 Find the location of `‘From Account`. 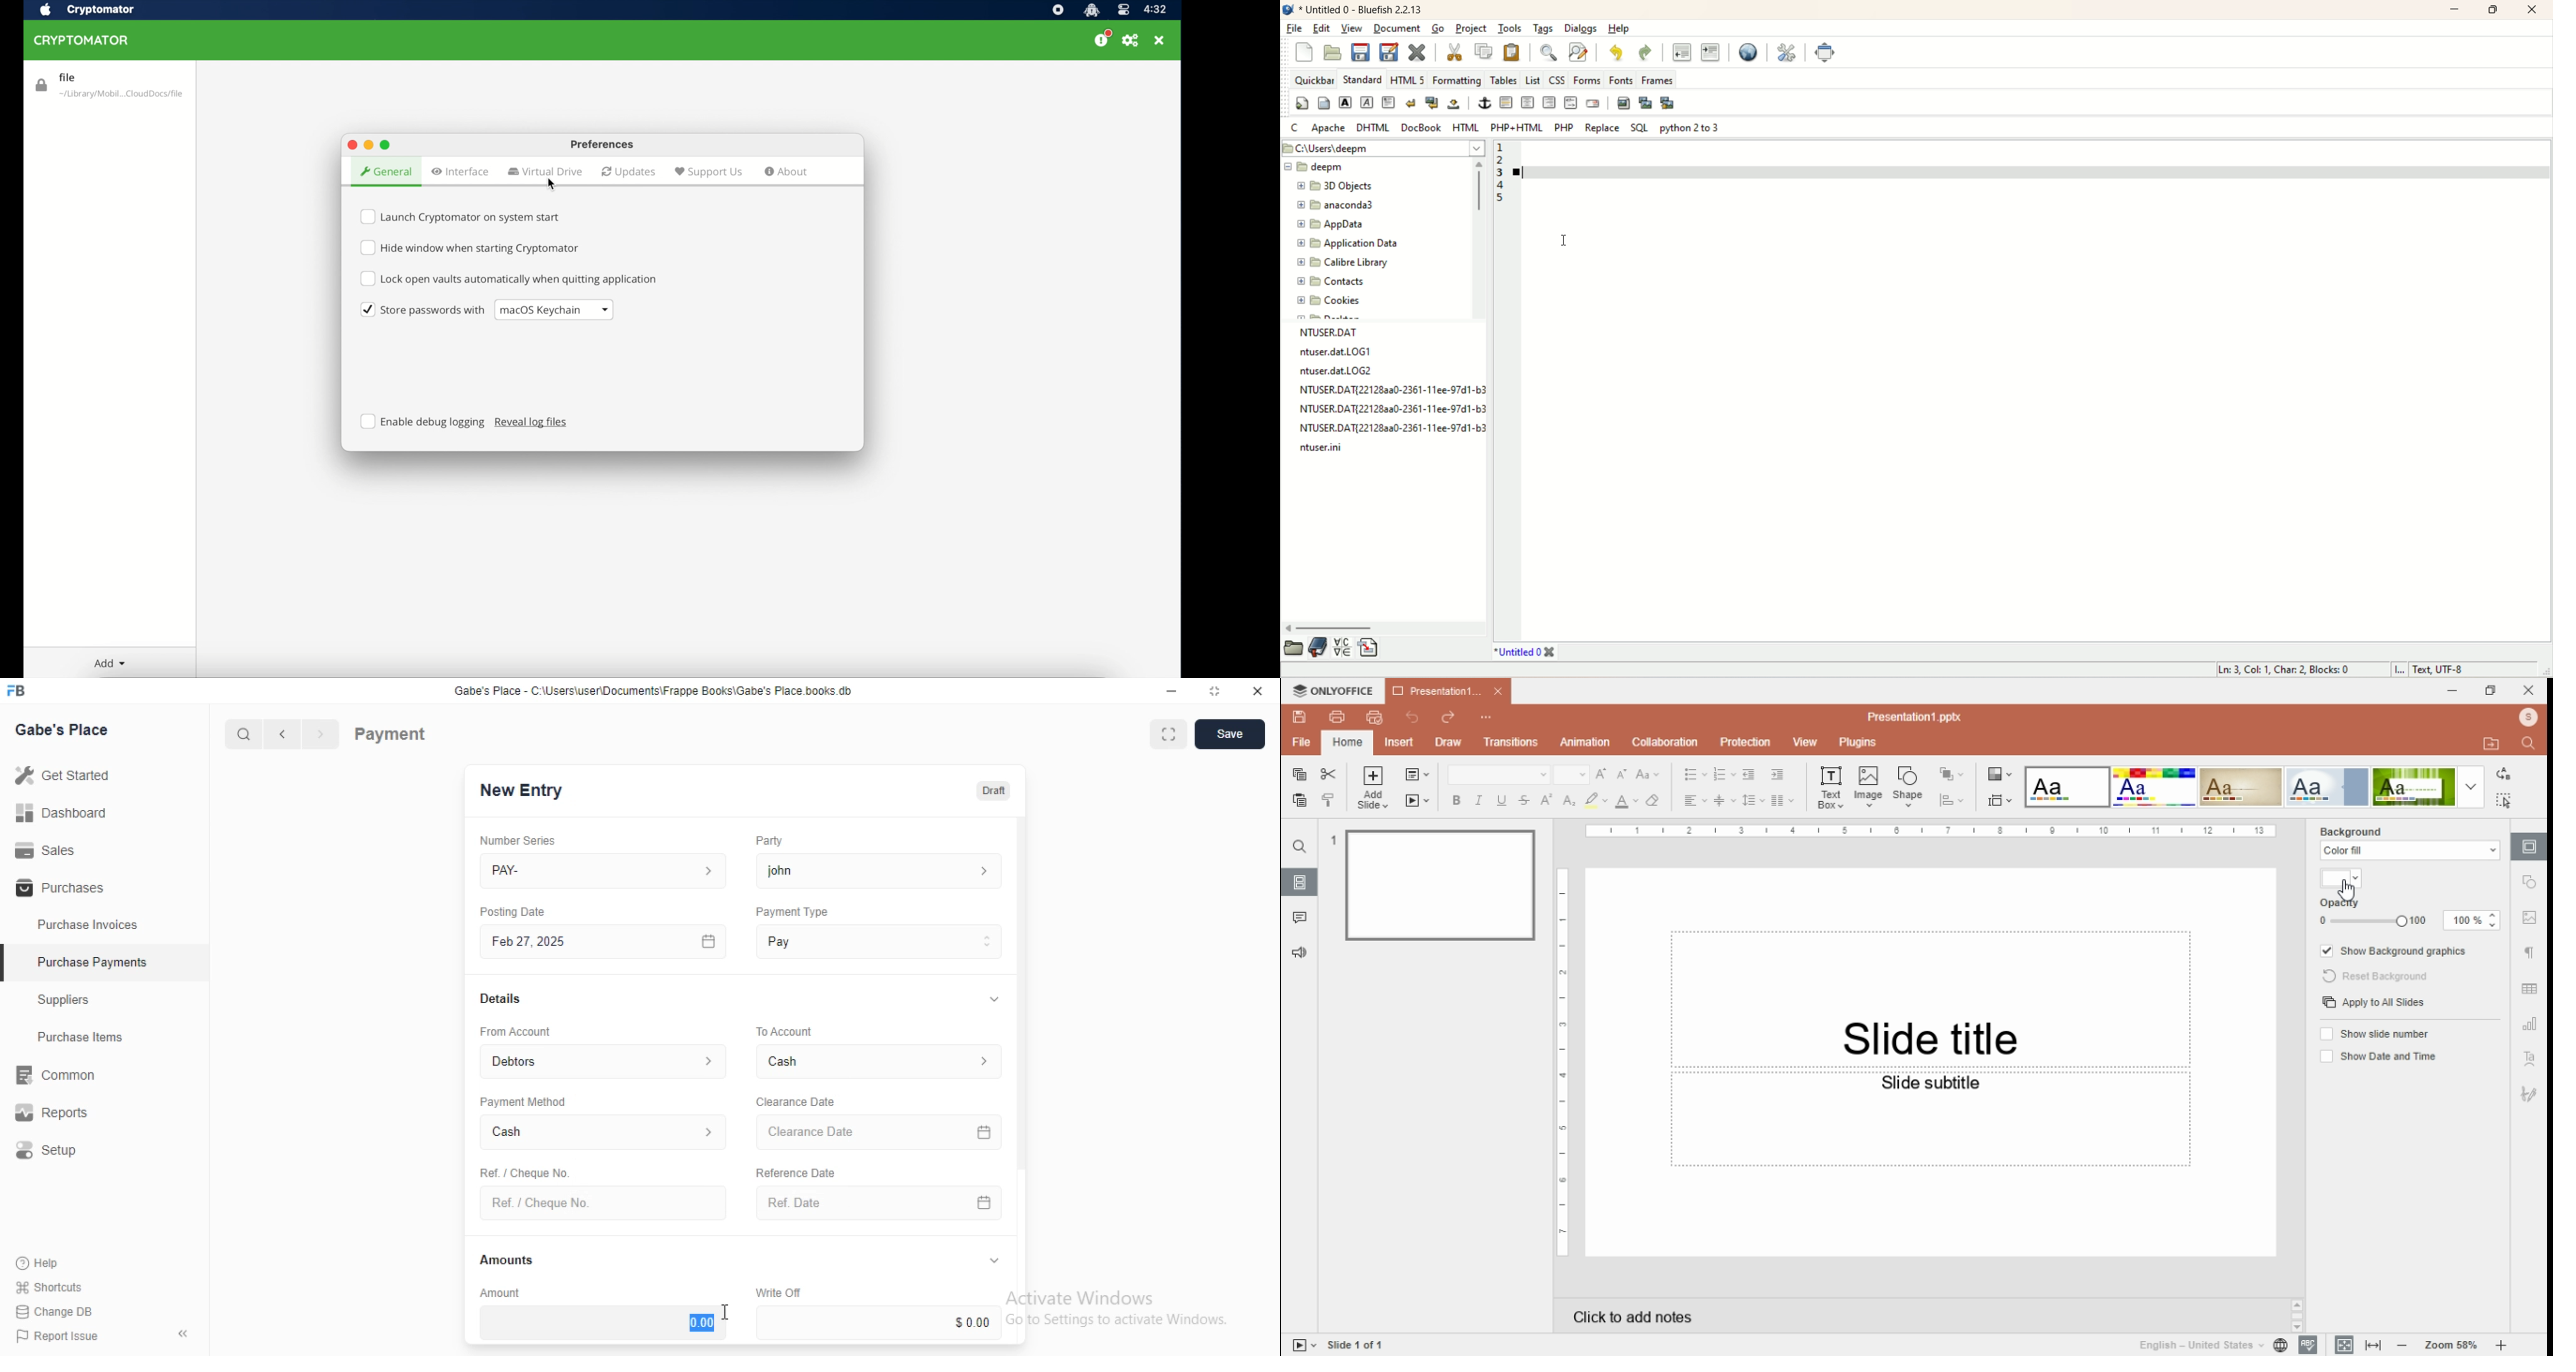

‘From Account is located at coordinates (514, 1031).